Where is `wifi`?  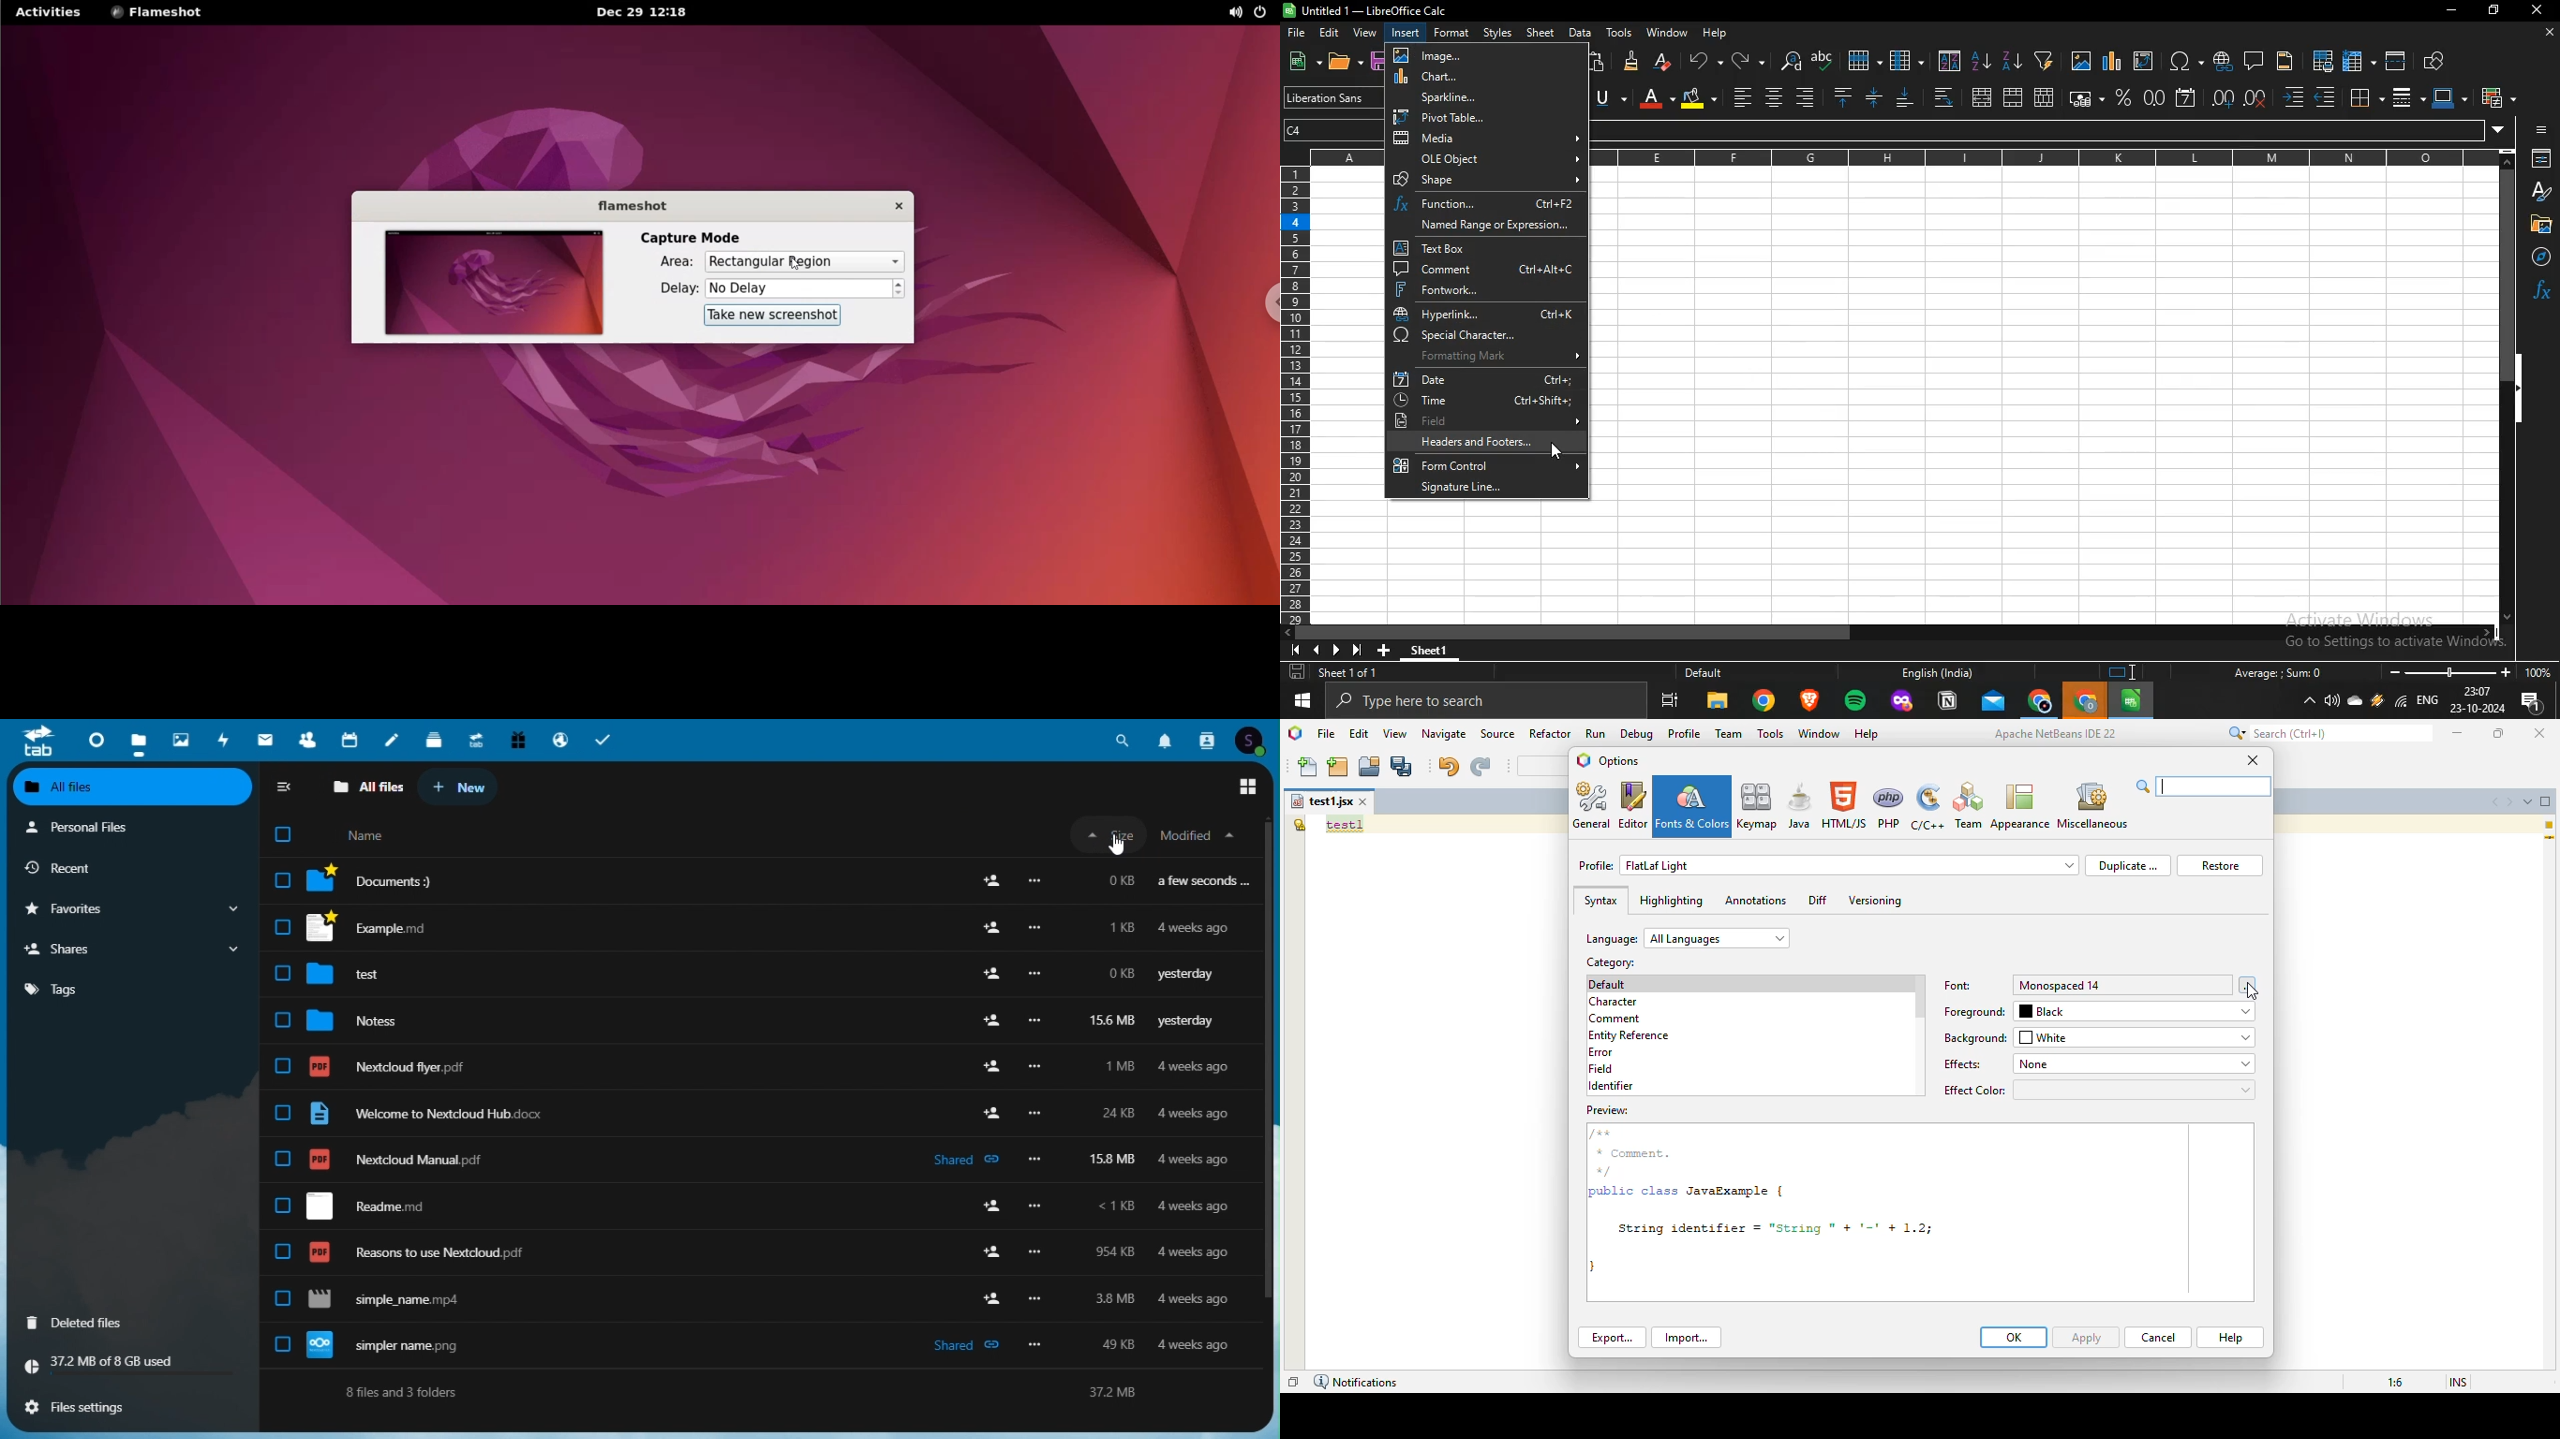 wifi is located at coordinates (2401, 706).